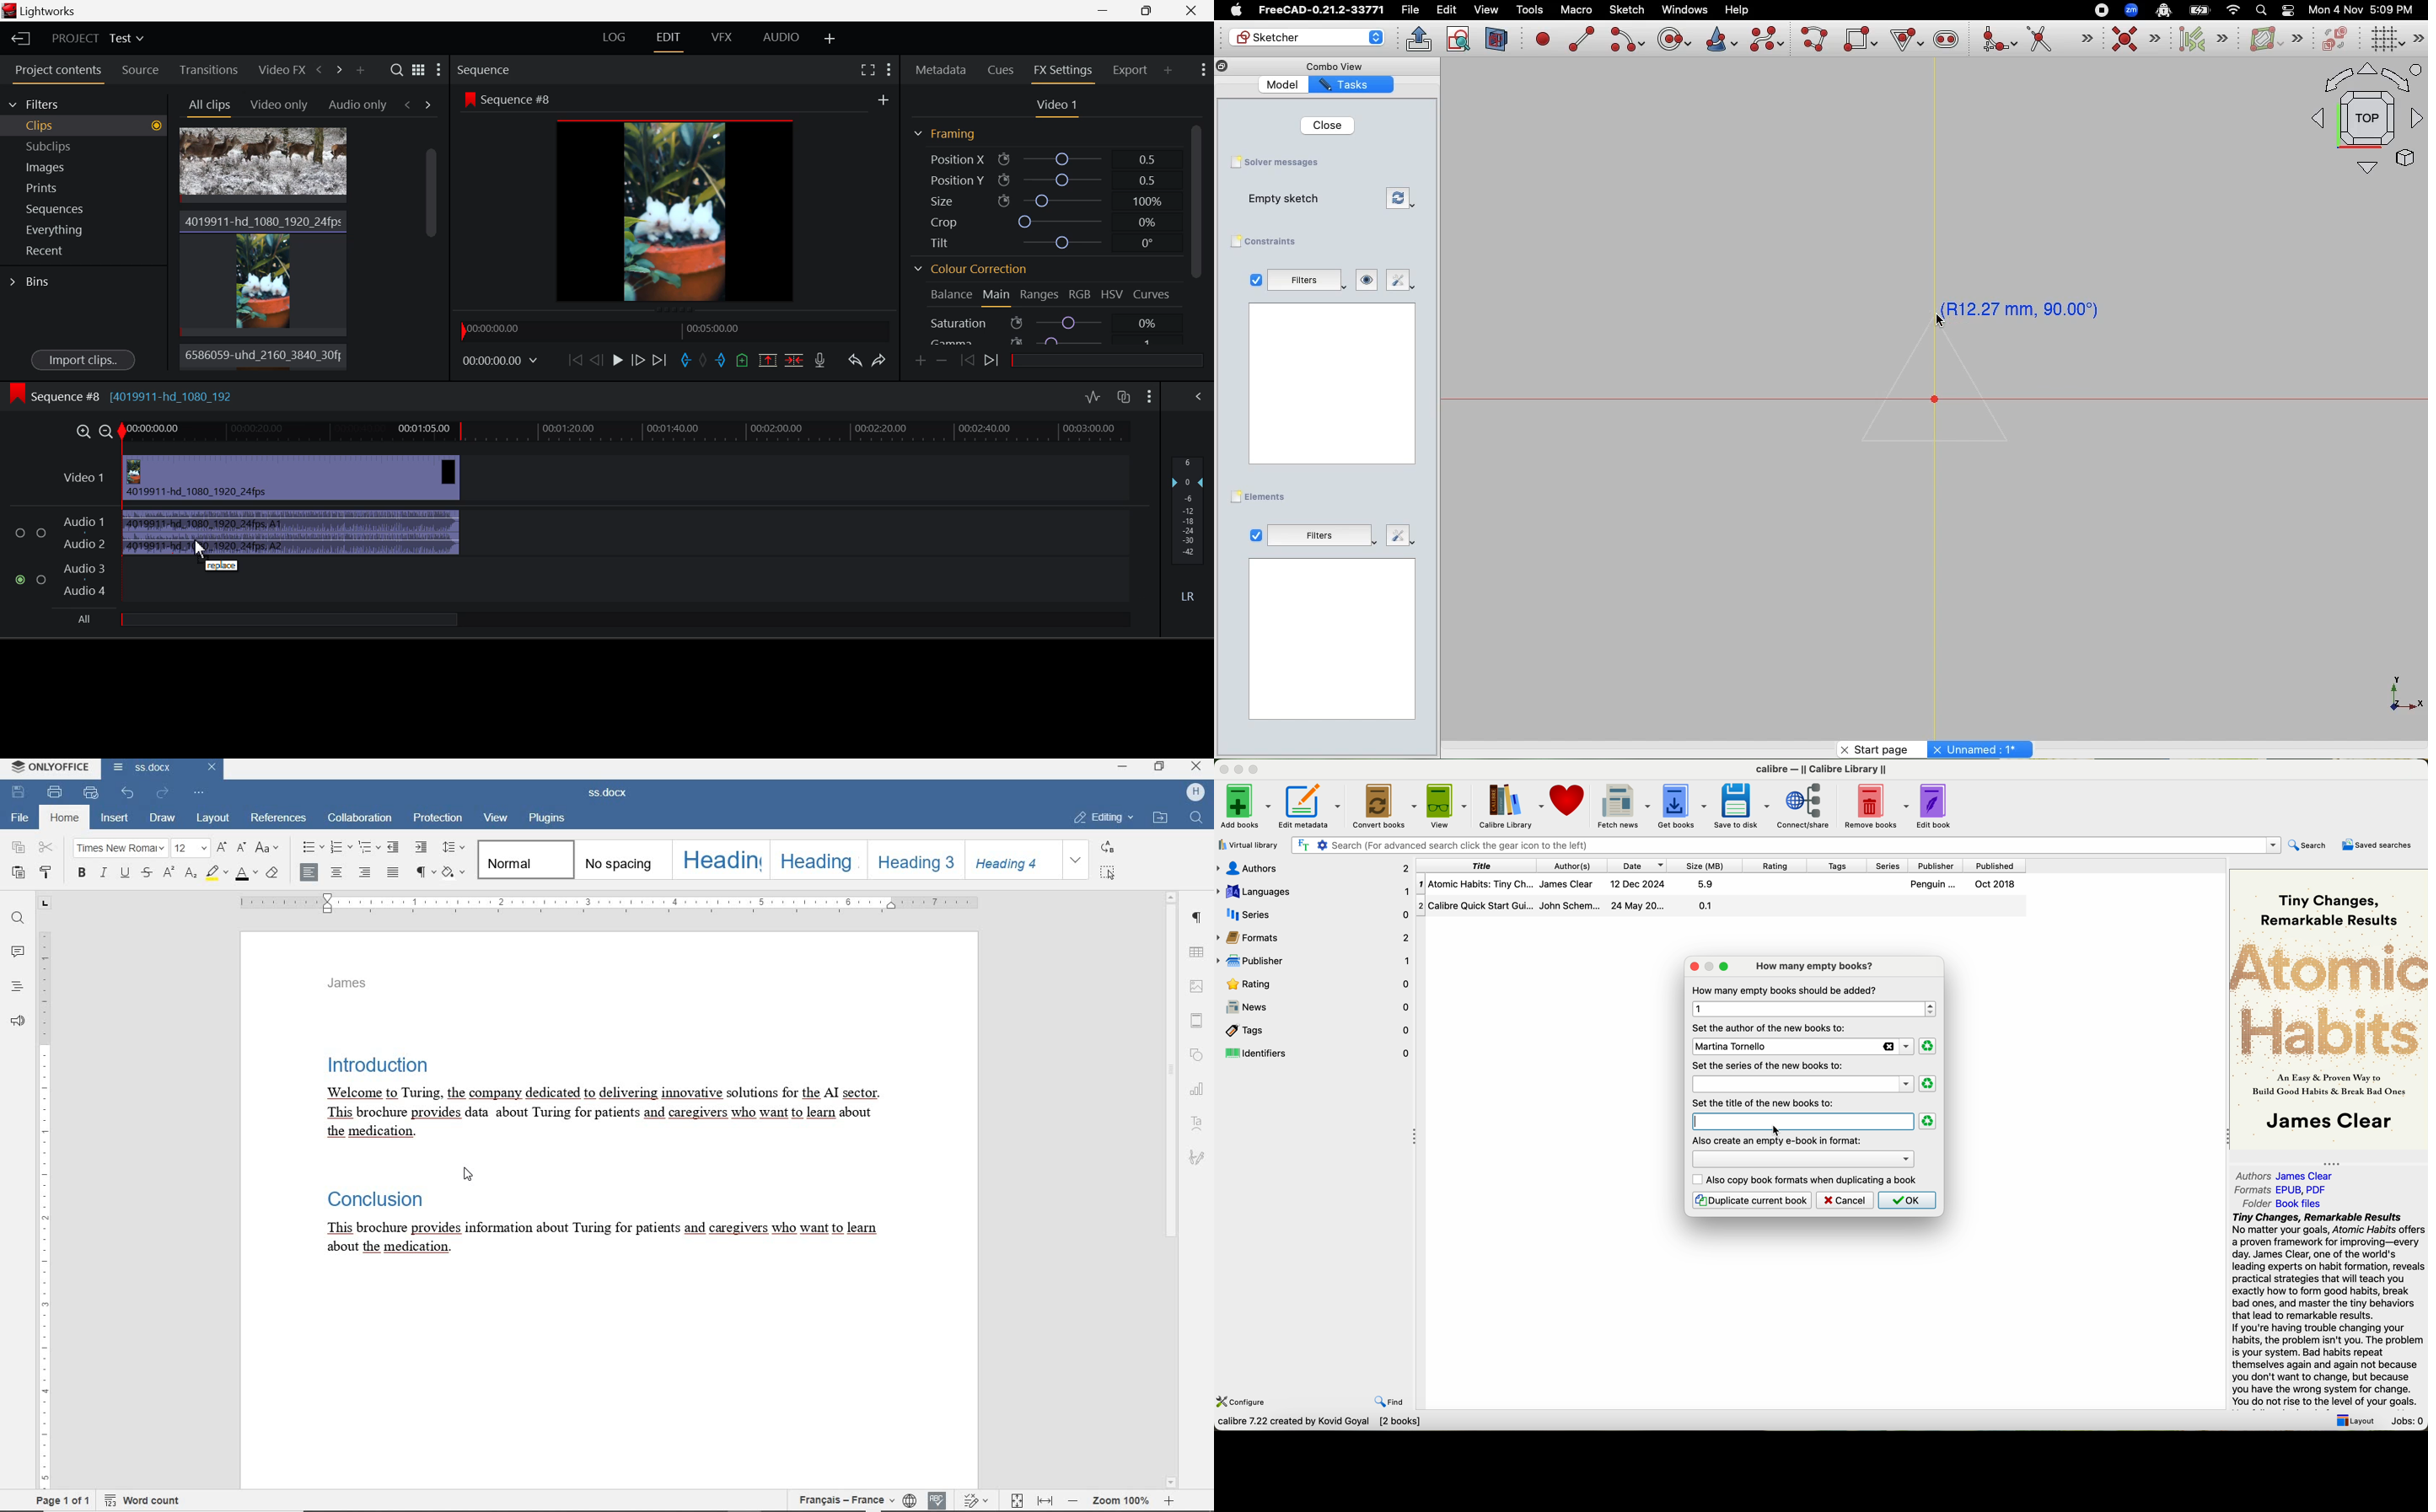  I want to click on Filters, so click(83, 104).